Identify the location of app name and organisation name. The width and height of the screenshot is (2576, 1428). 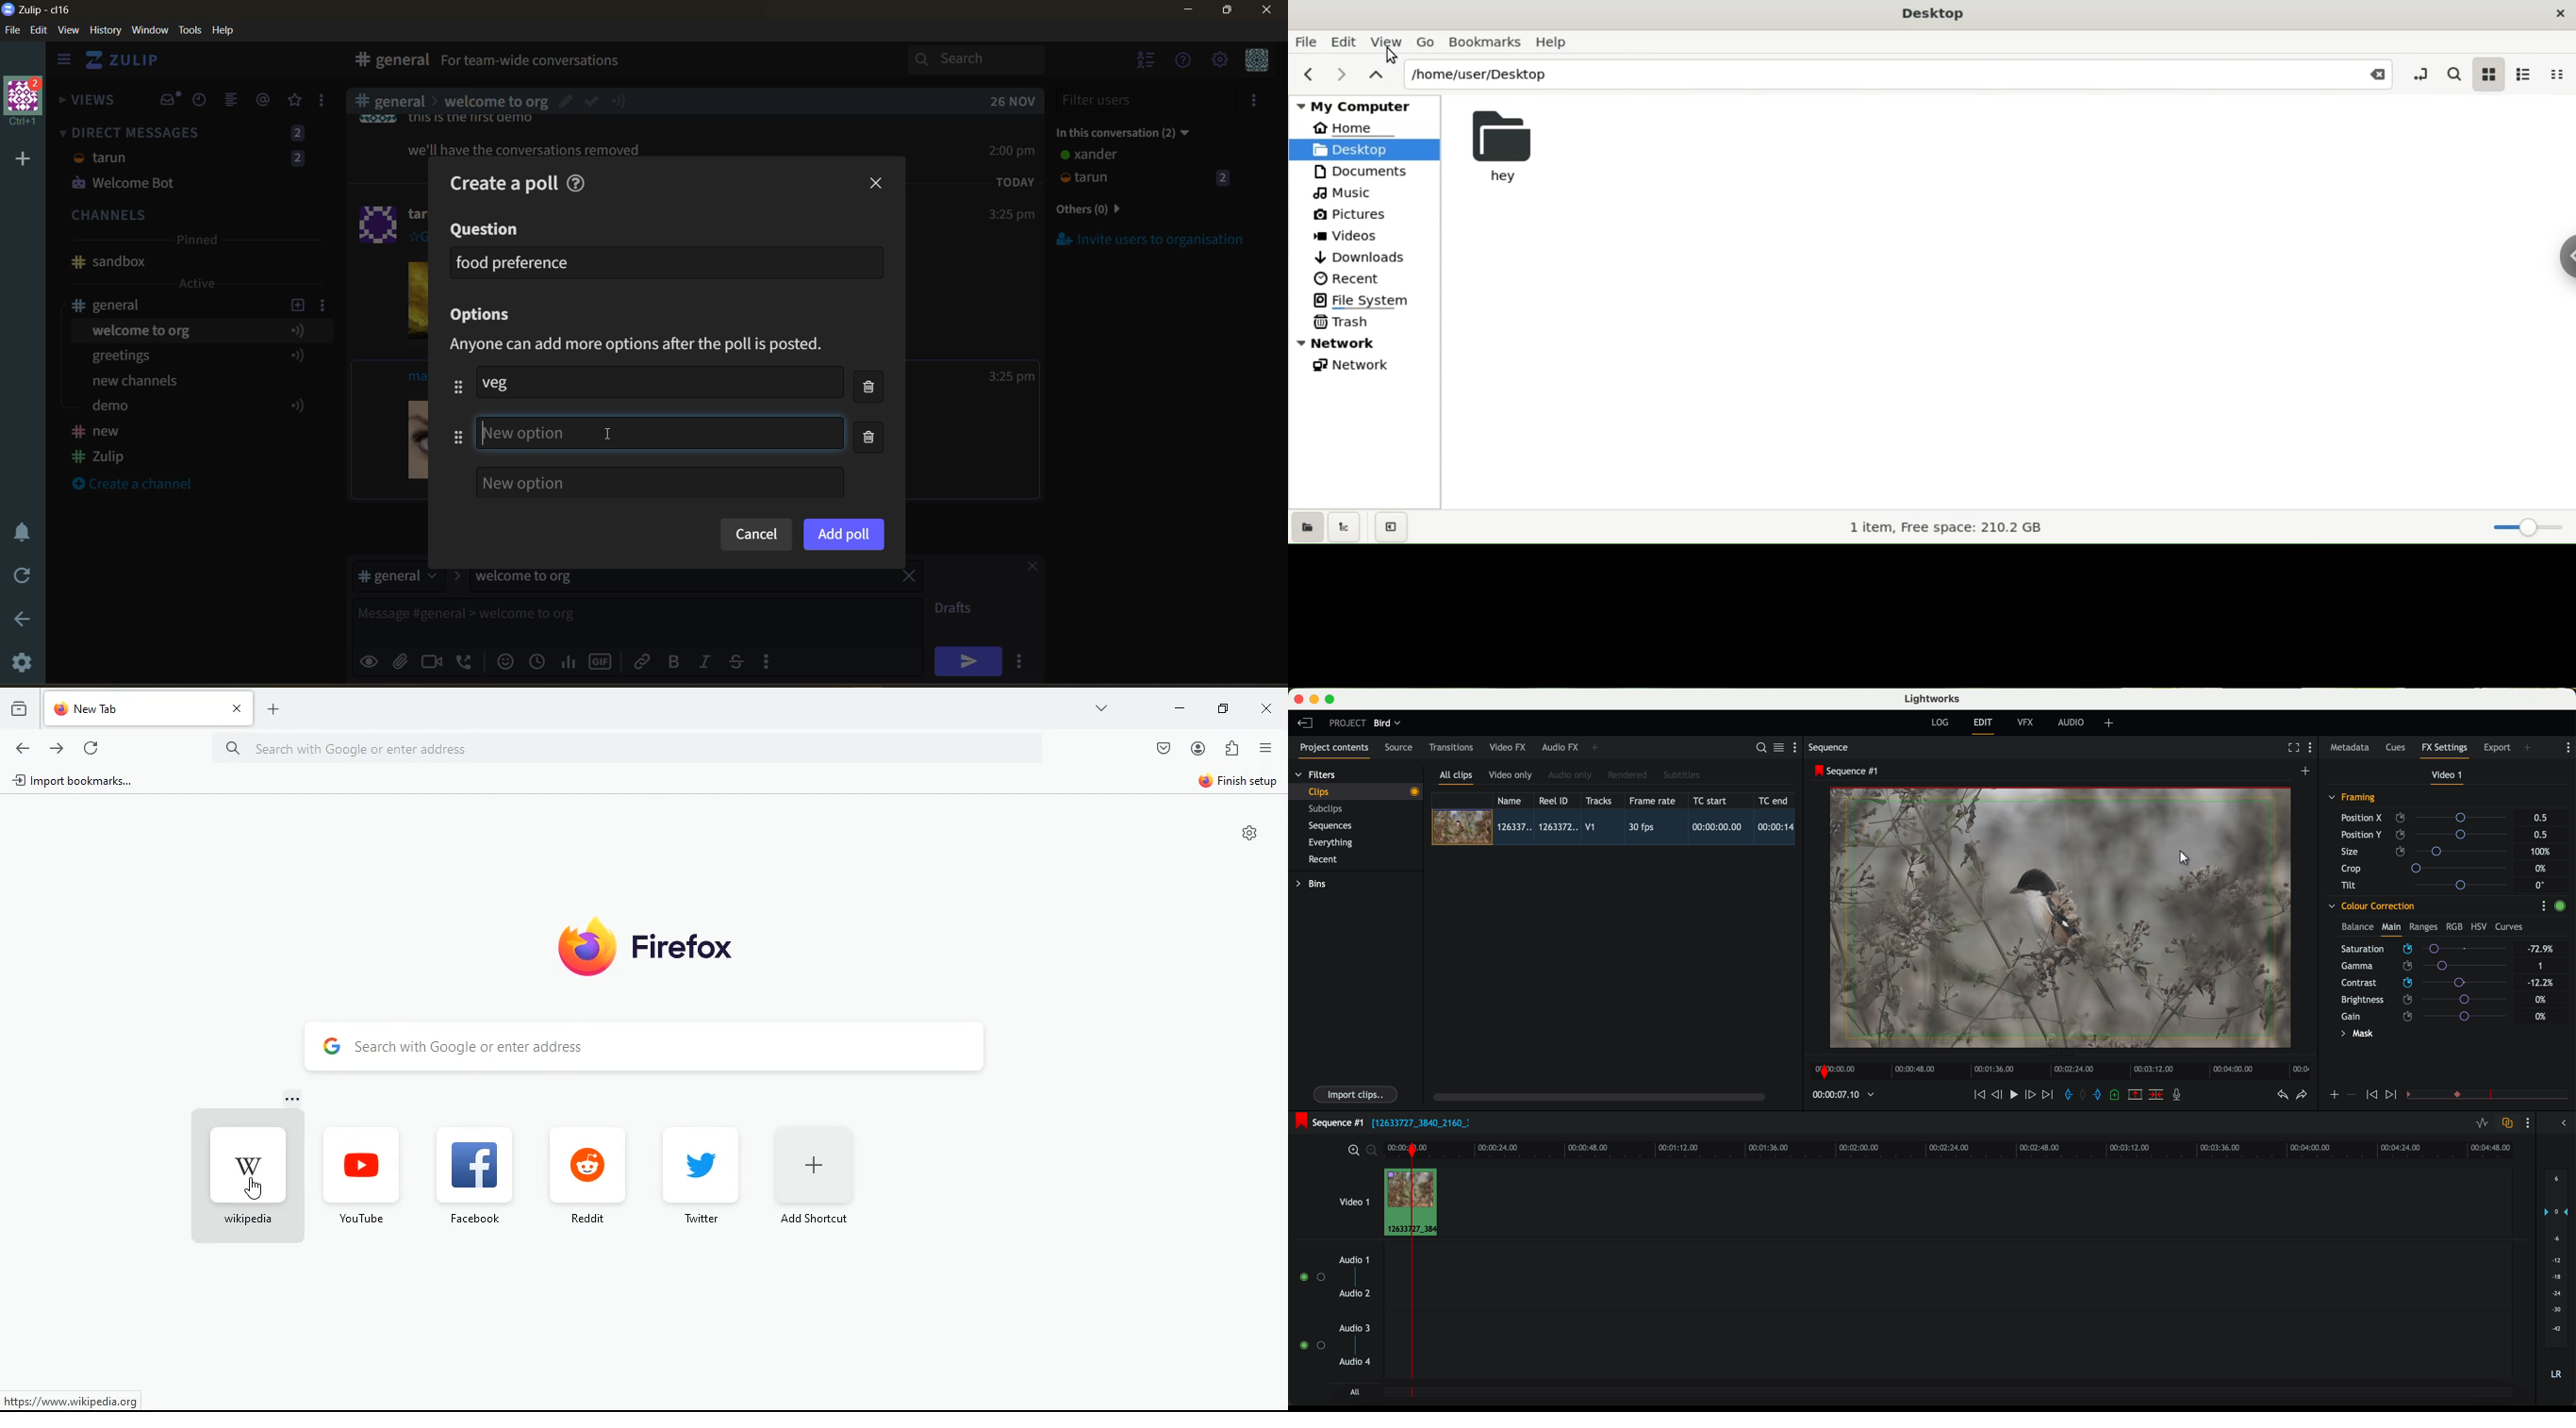
(36, 10).